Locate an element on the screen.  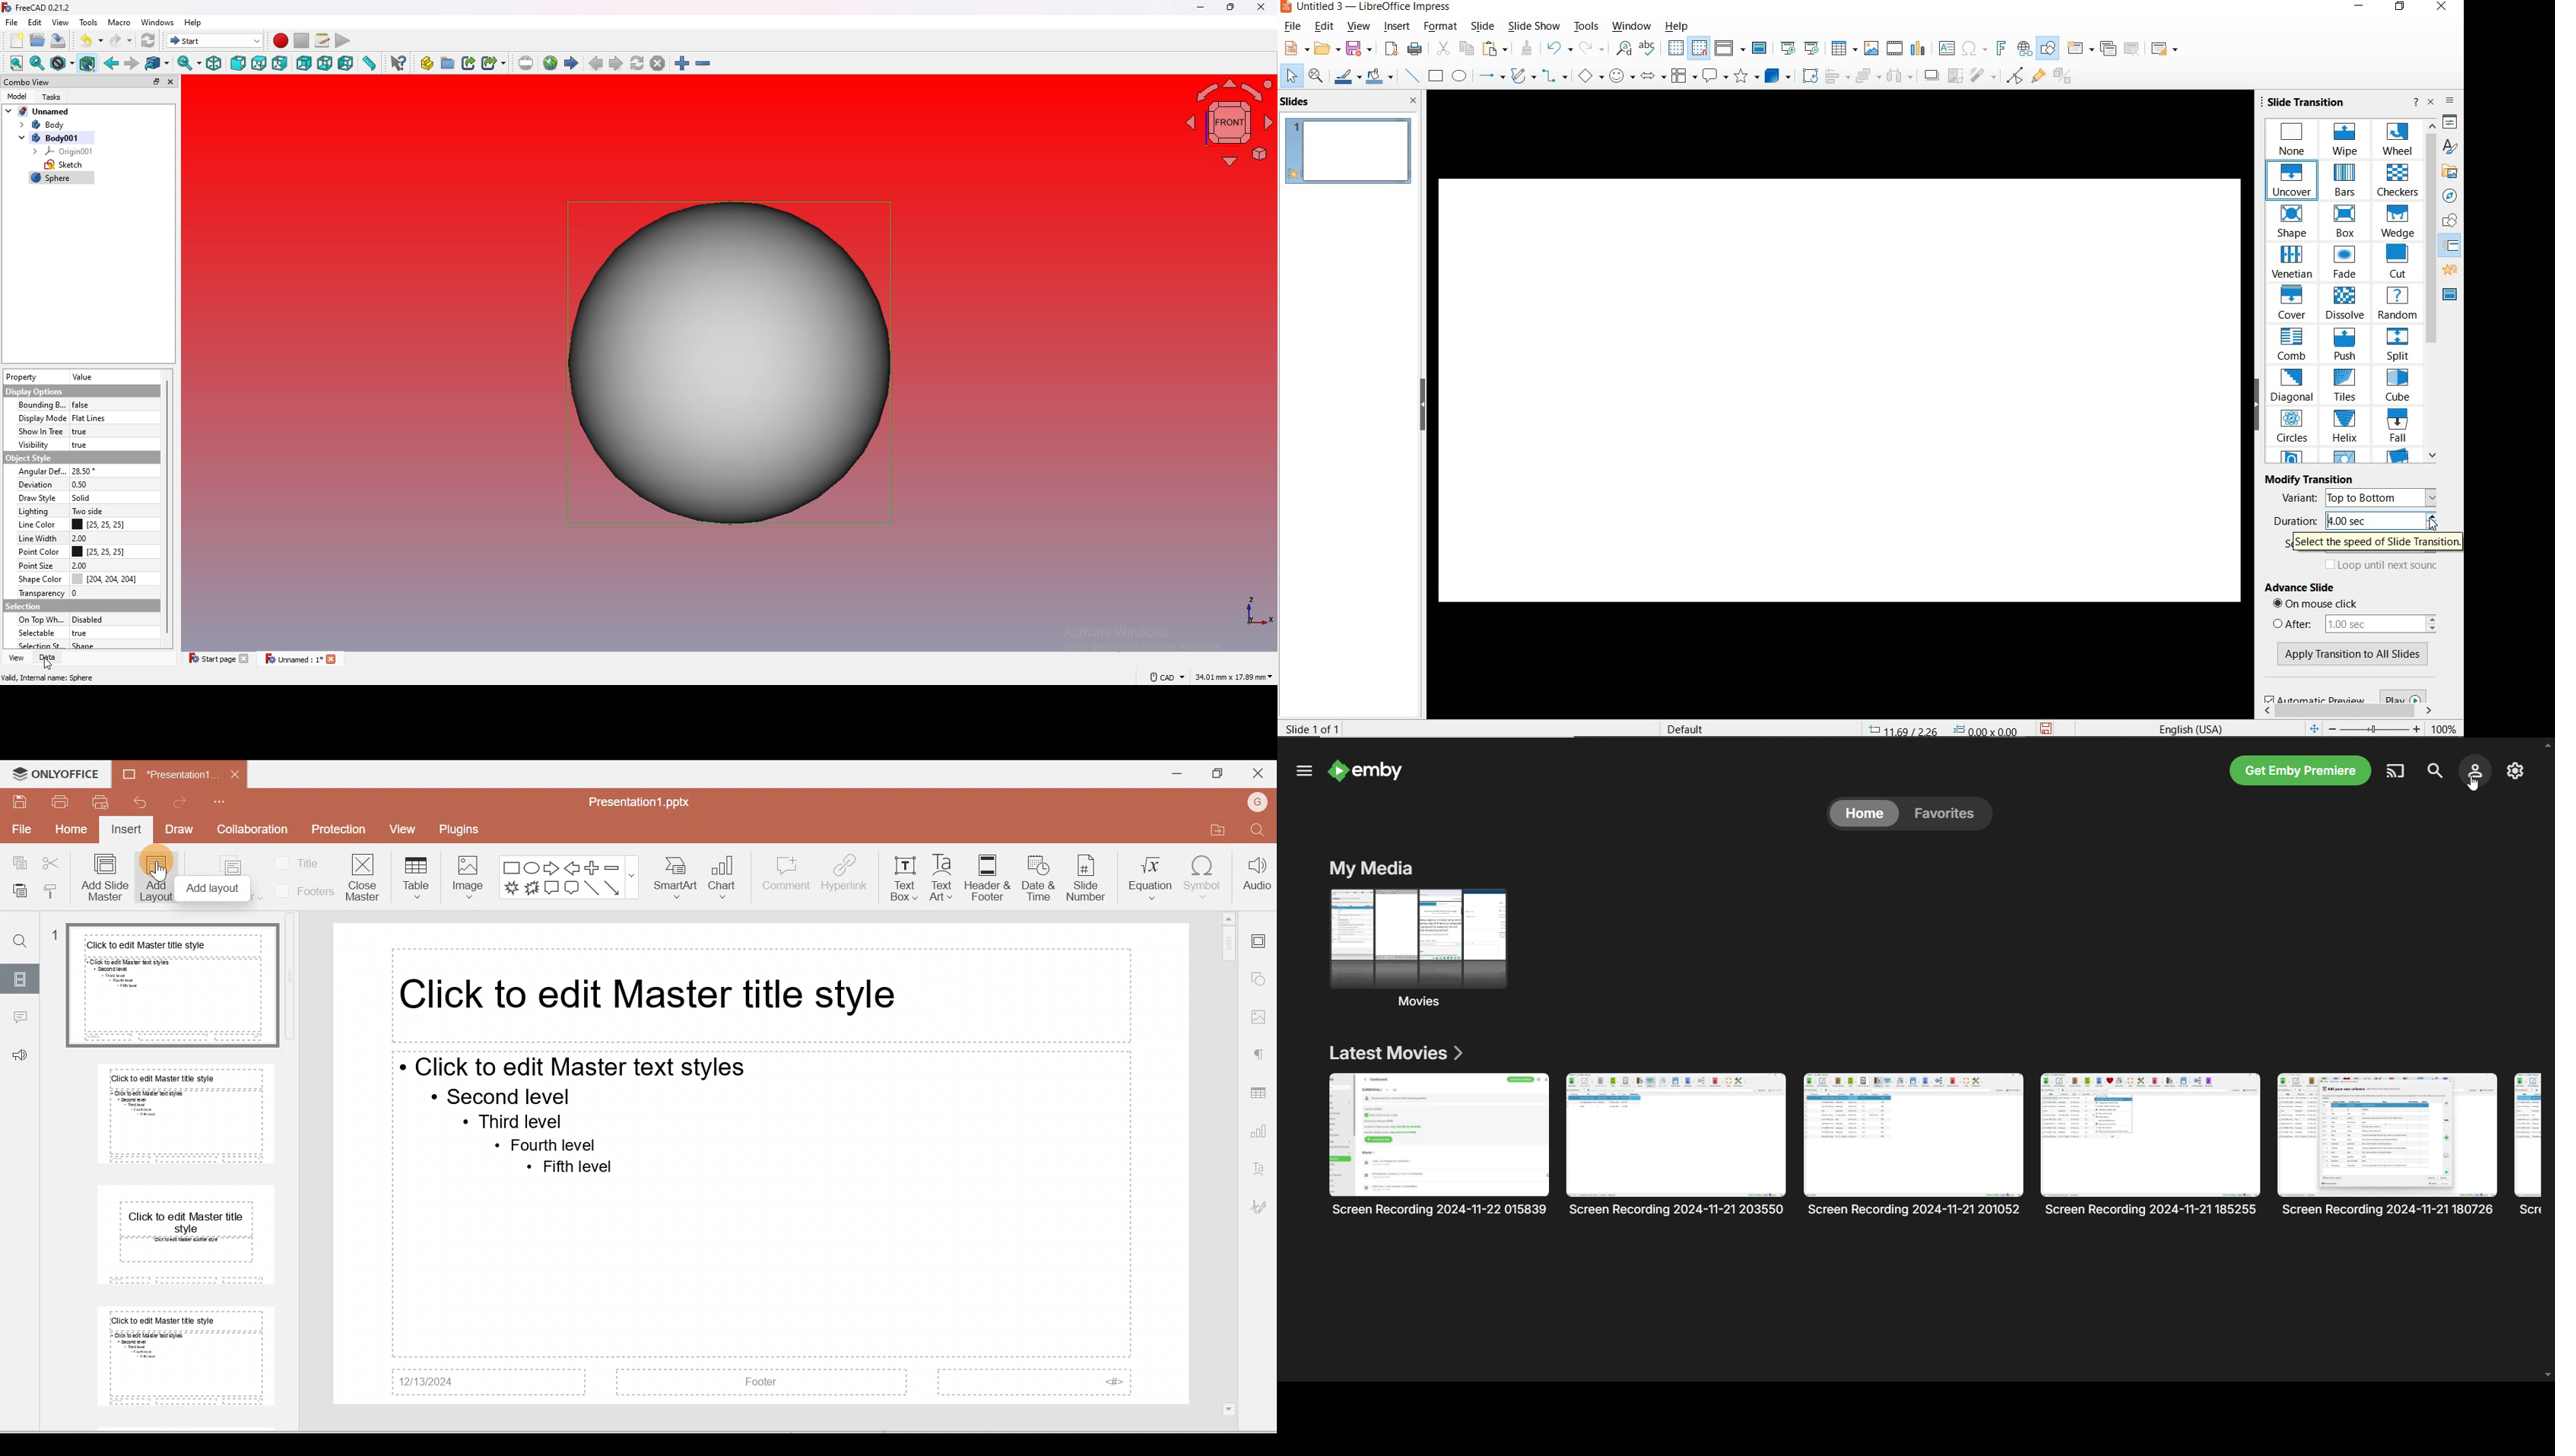
isometric is located at coordinates (214, 63).